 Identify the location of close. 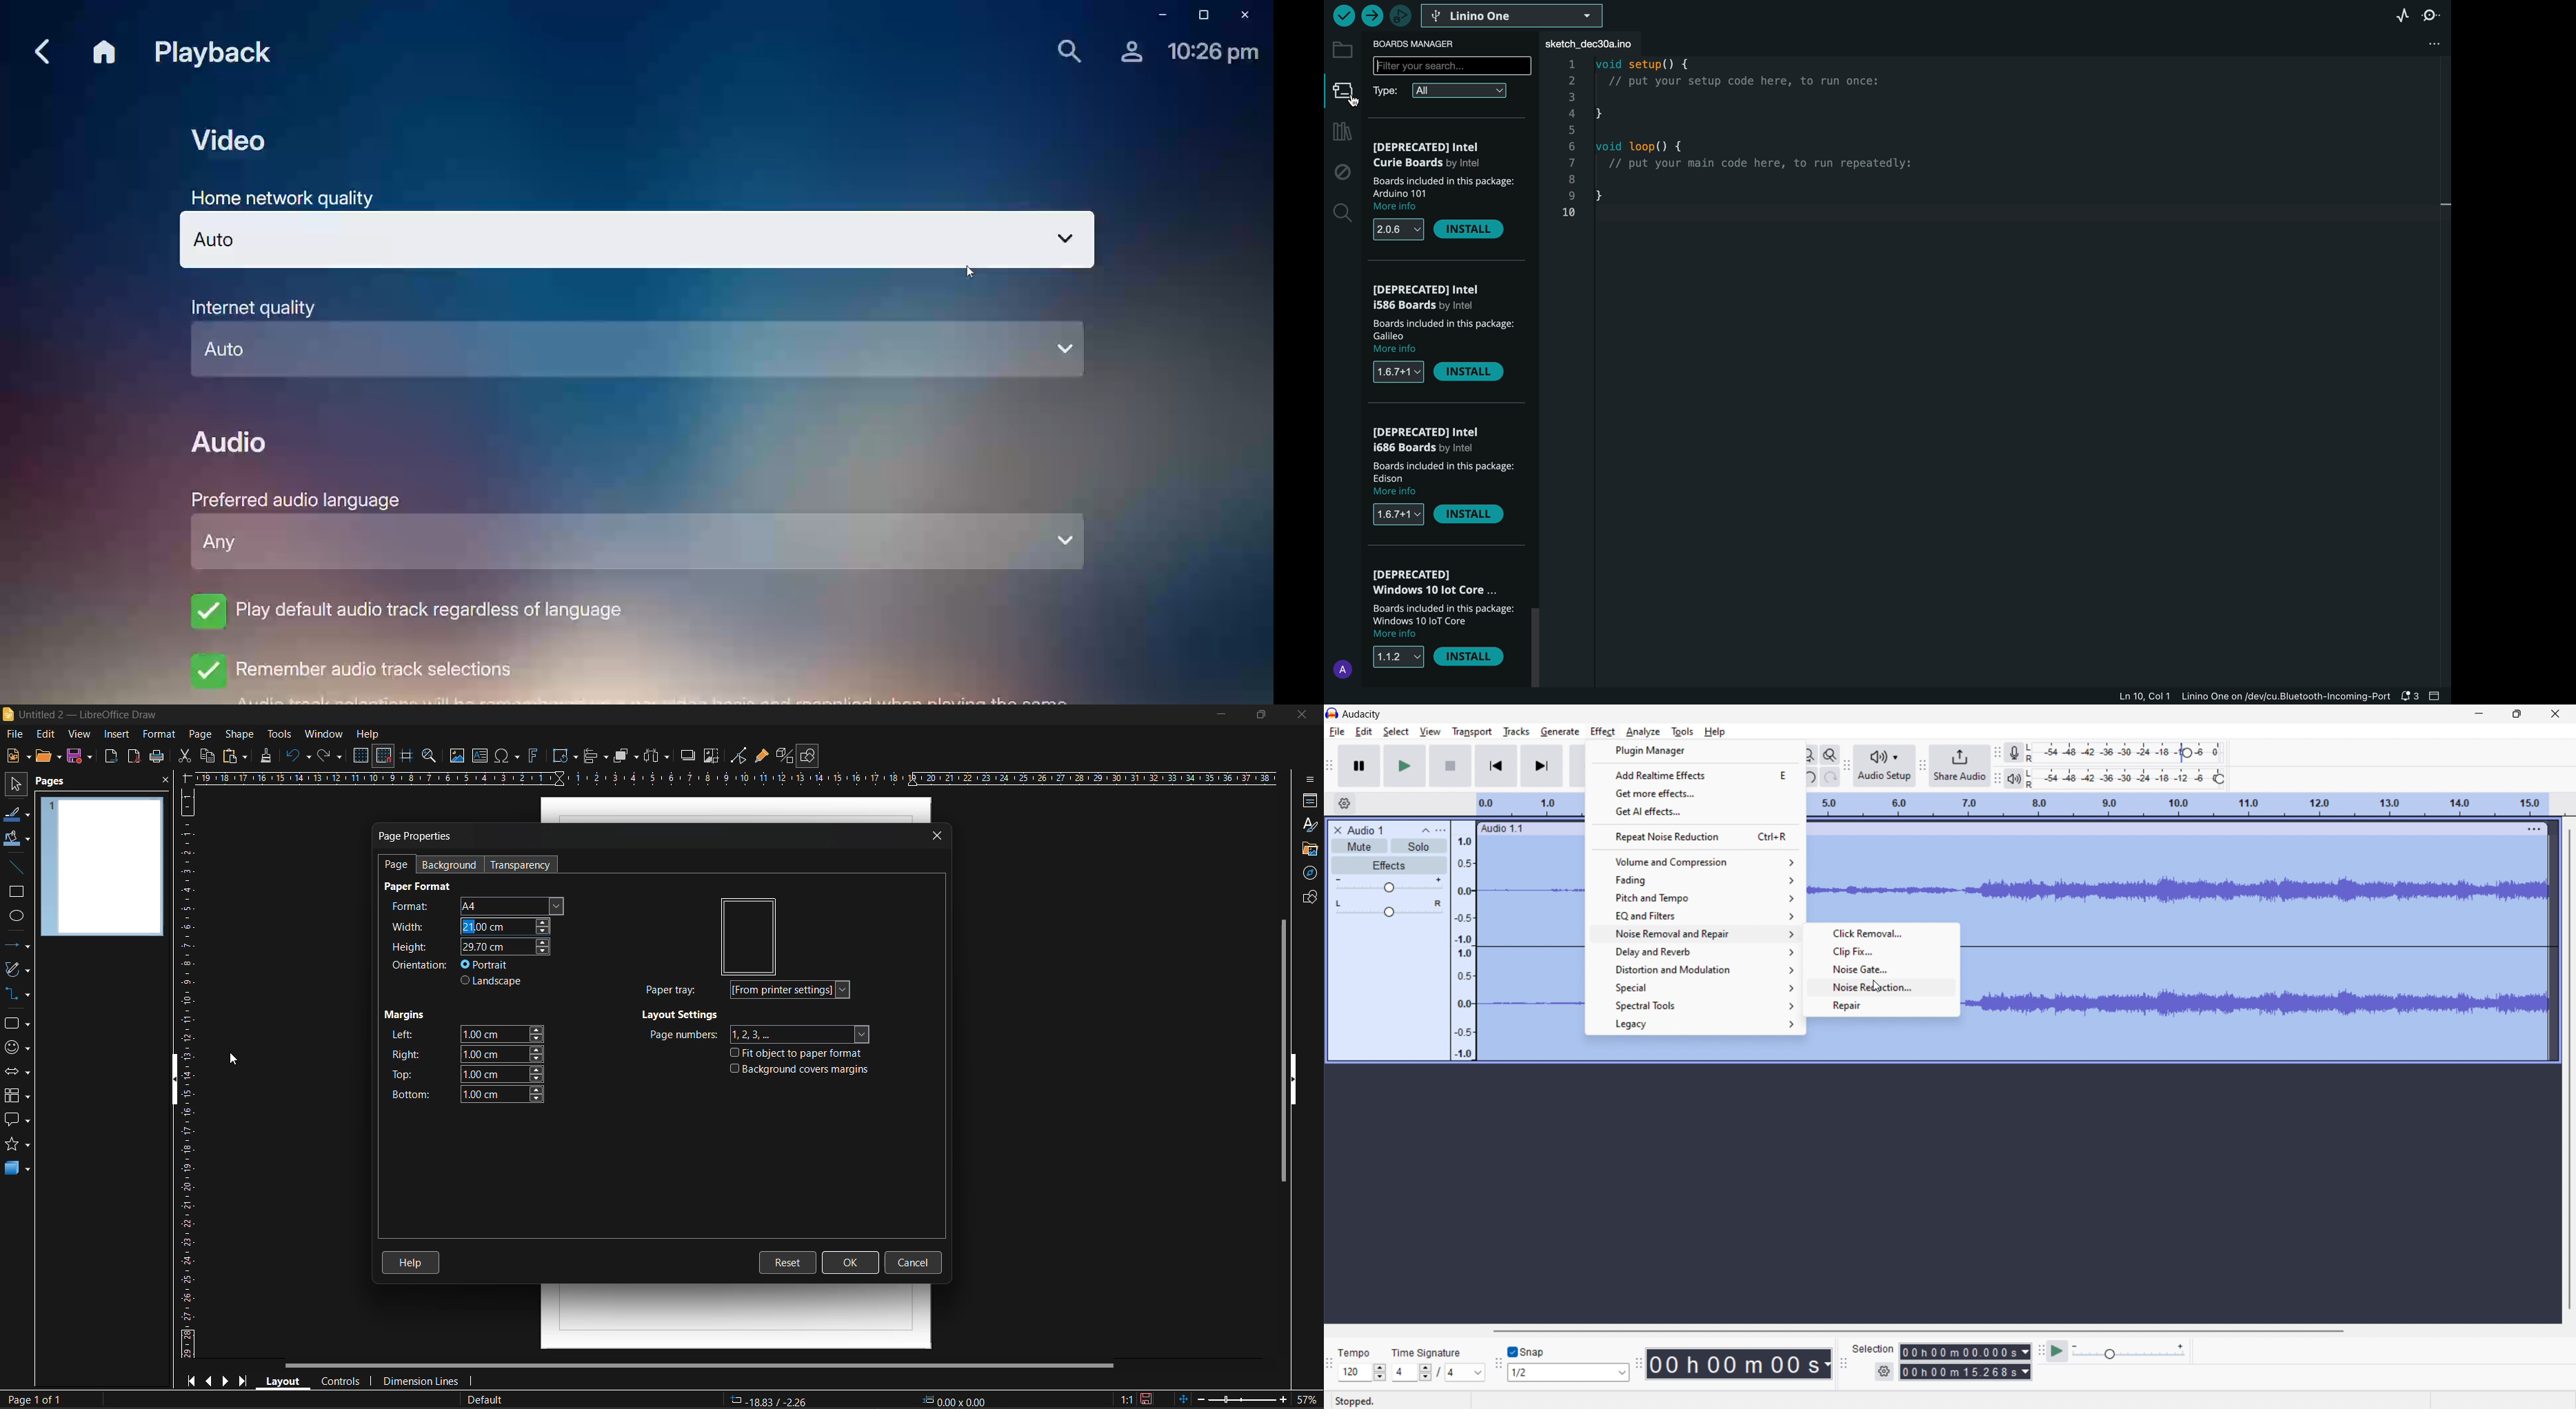
(164, 782).